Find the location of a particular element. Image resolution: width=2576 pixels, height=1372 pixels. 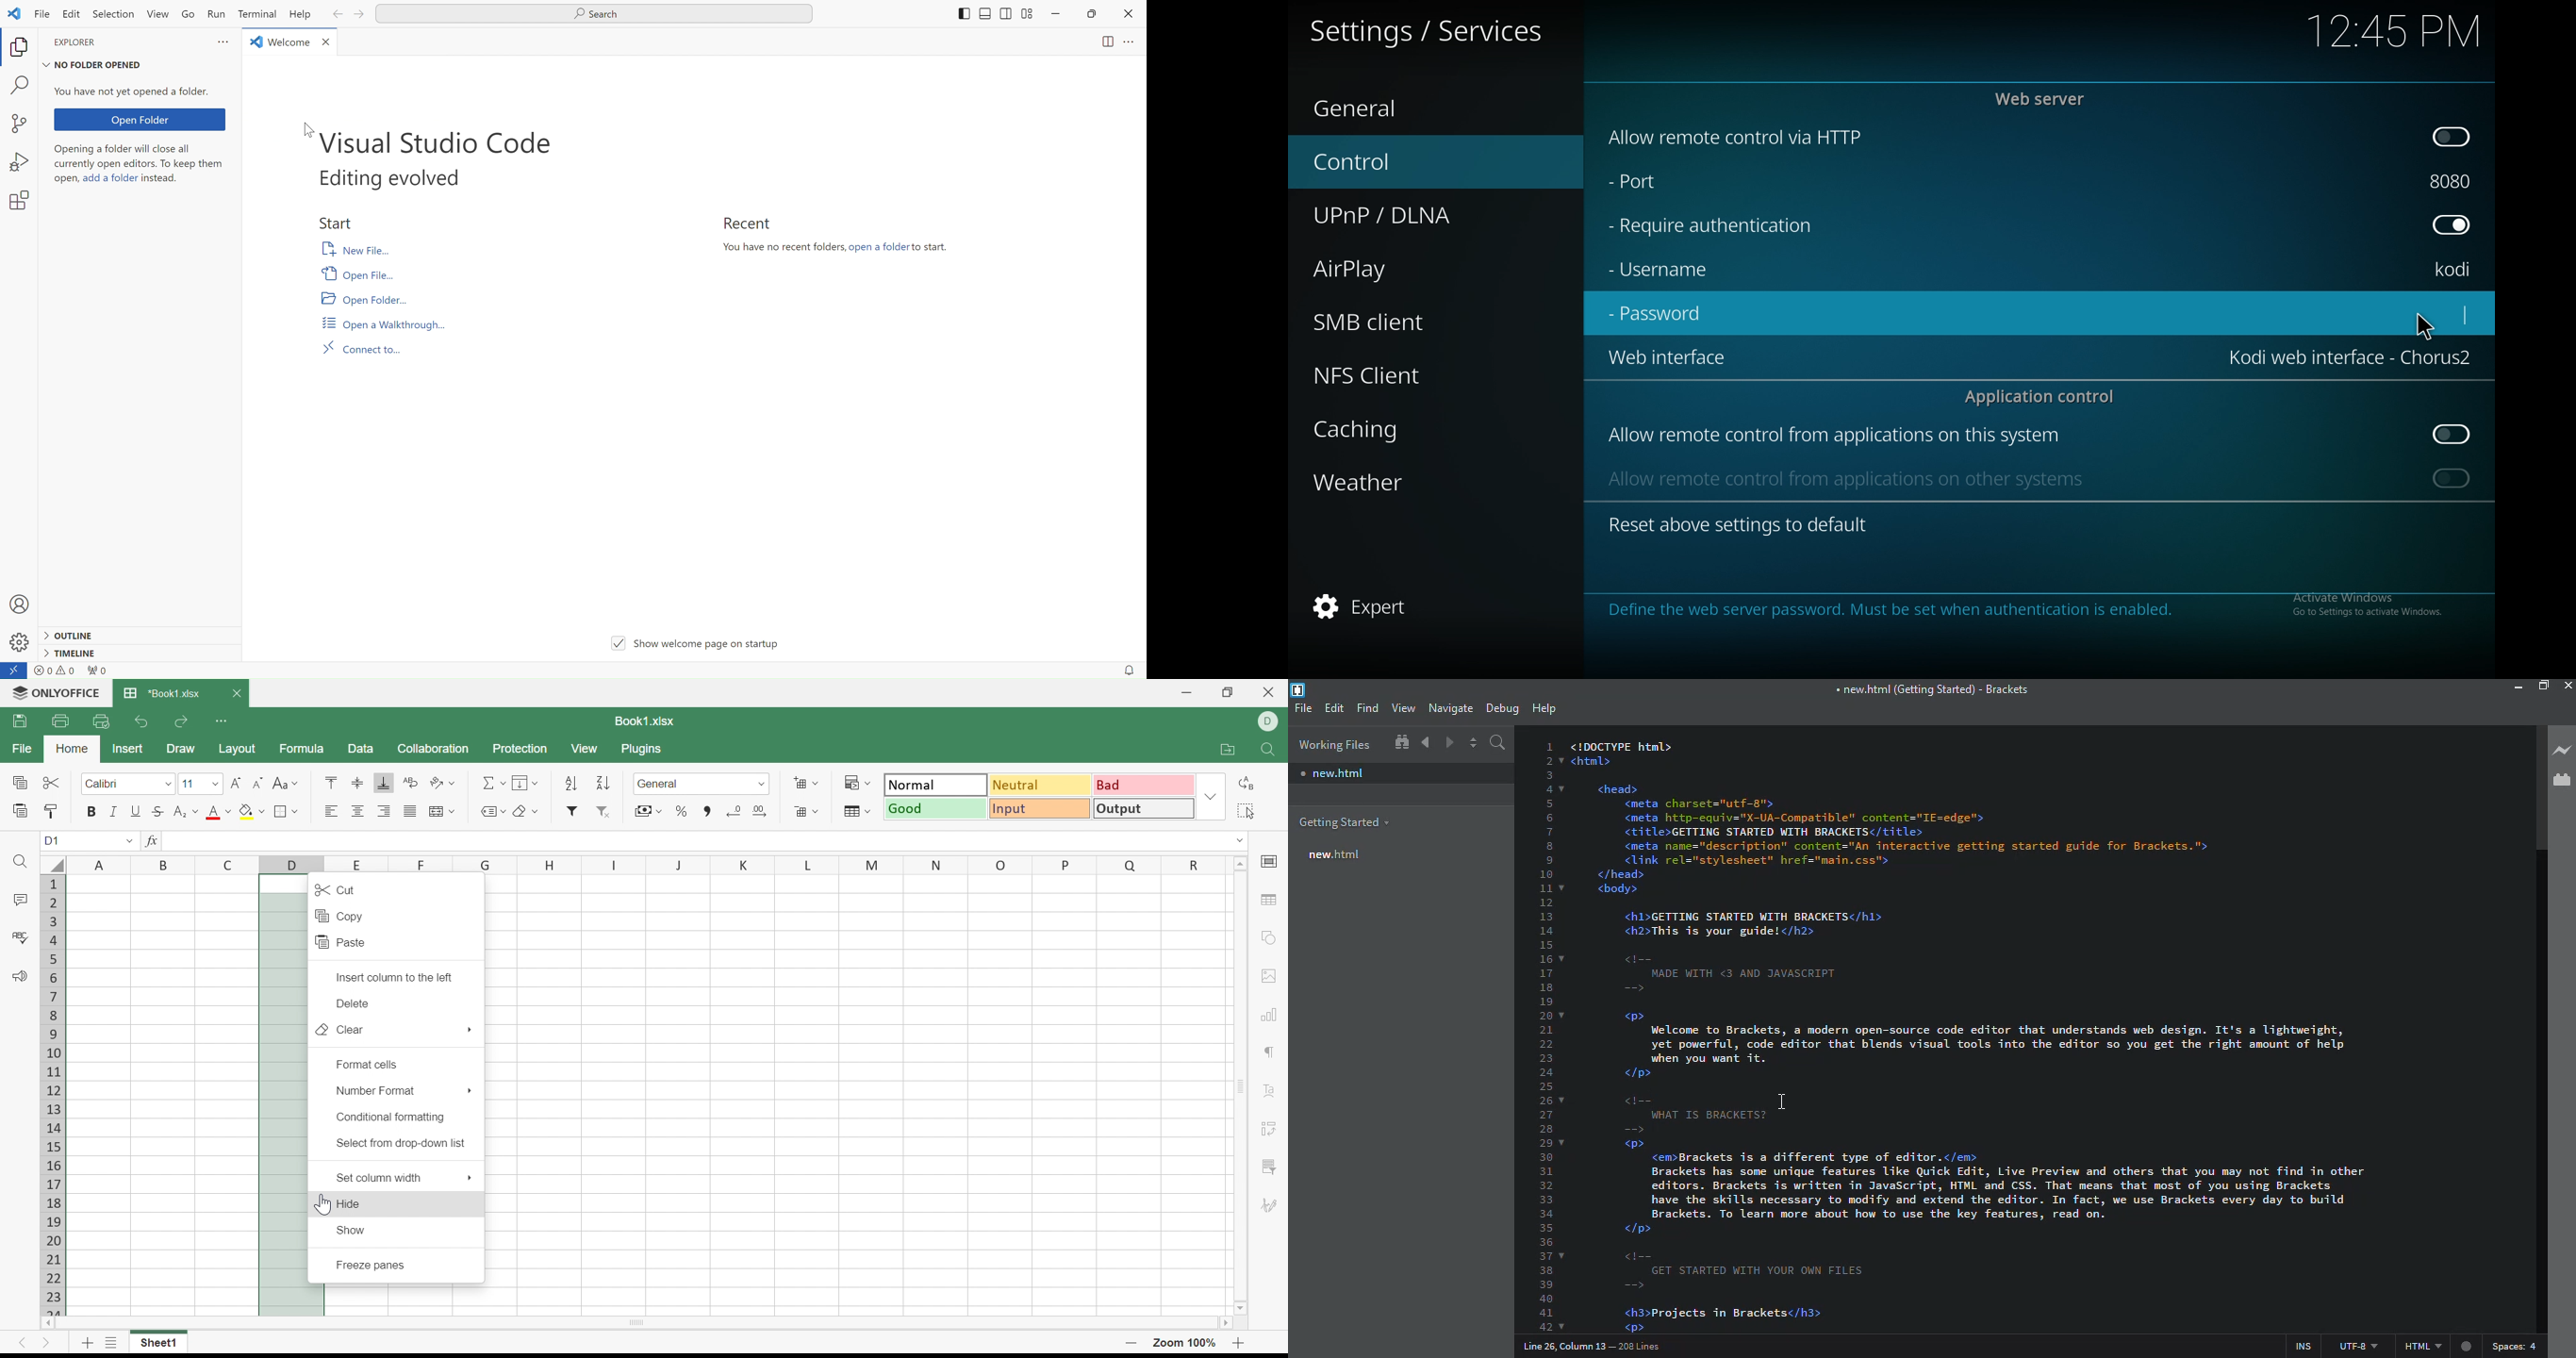

Conditional formatting is located at coordinates (391, 1117).